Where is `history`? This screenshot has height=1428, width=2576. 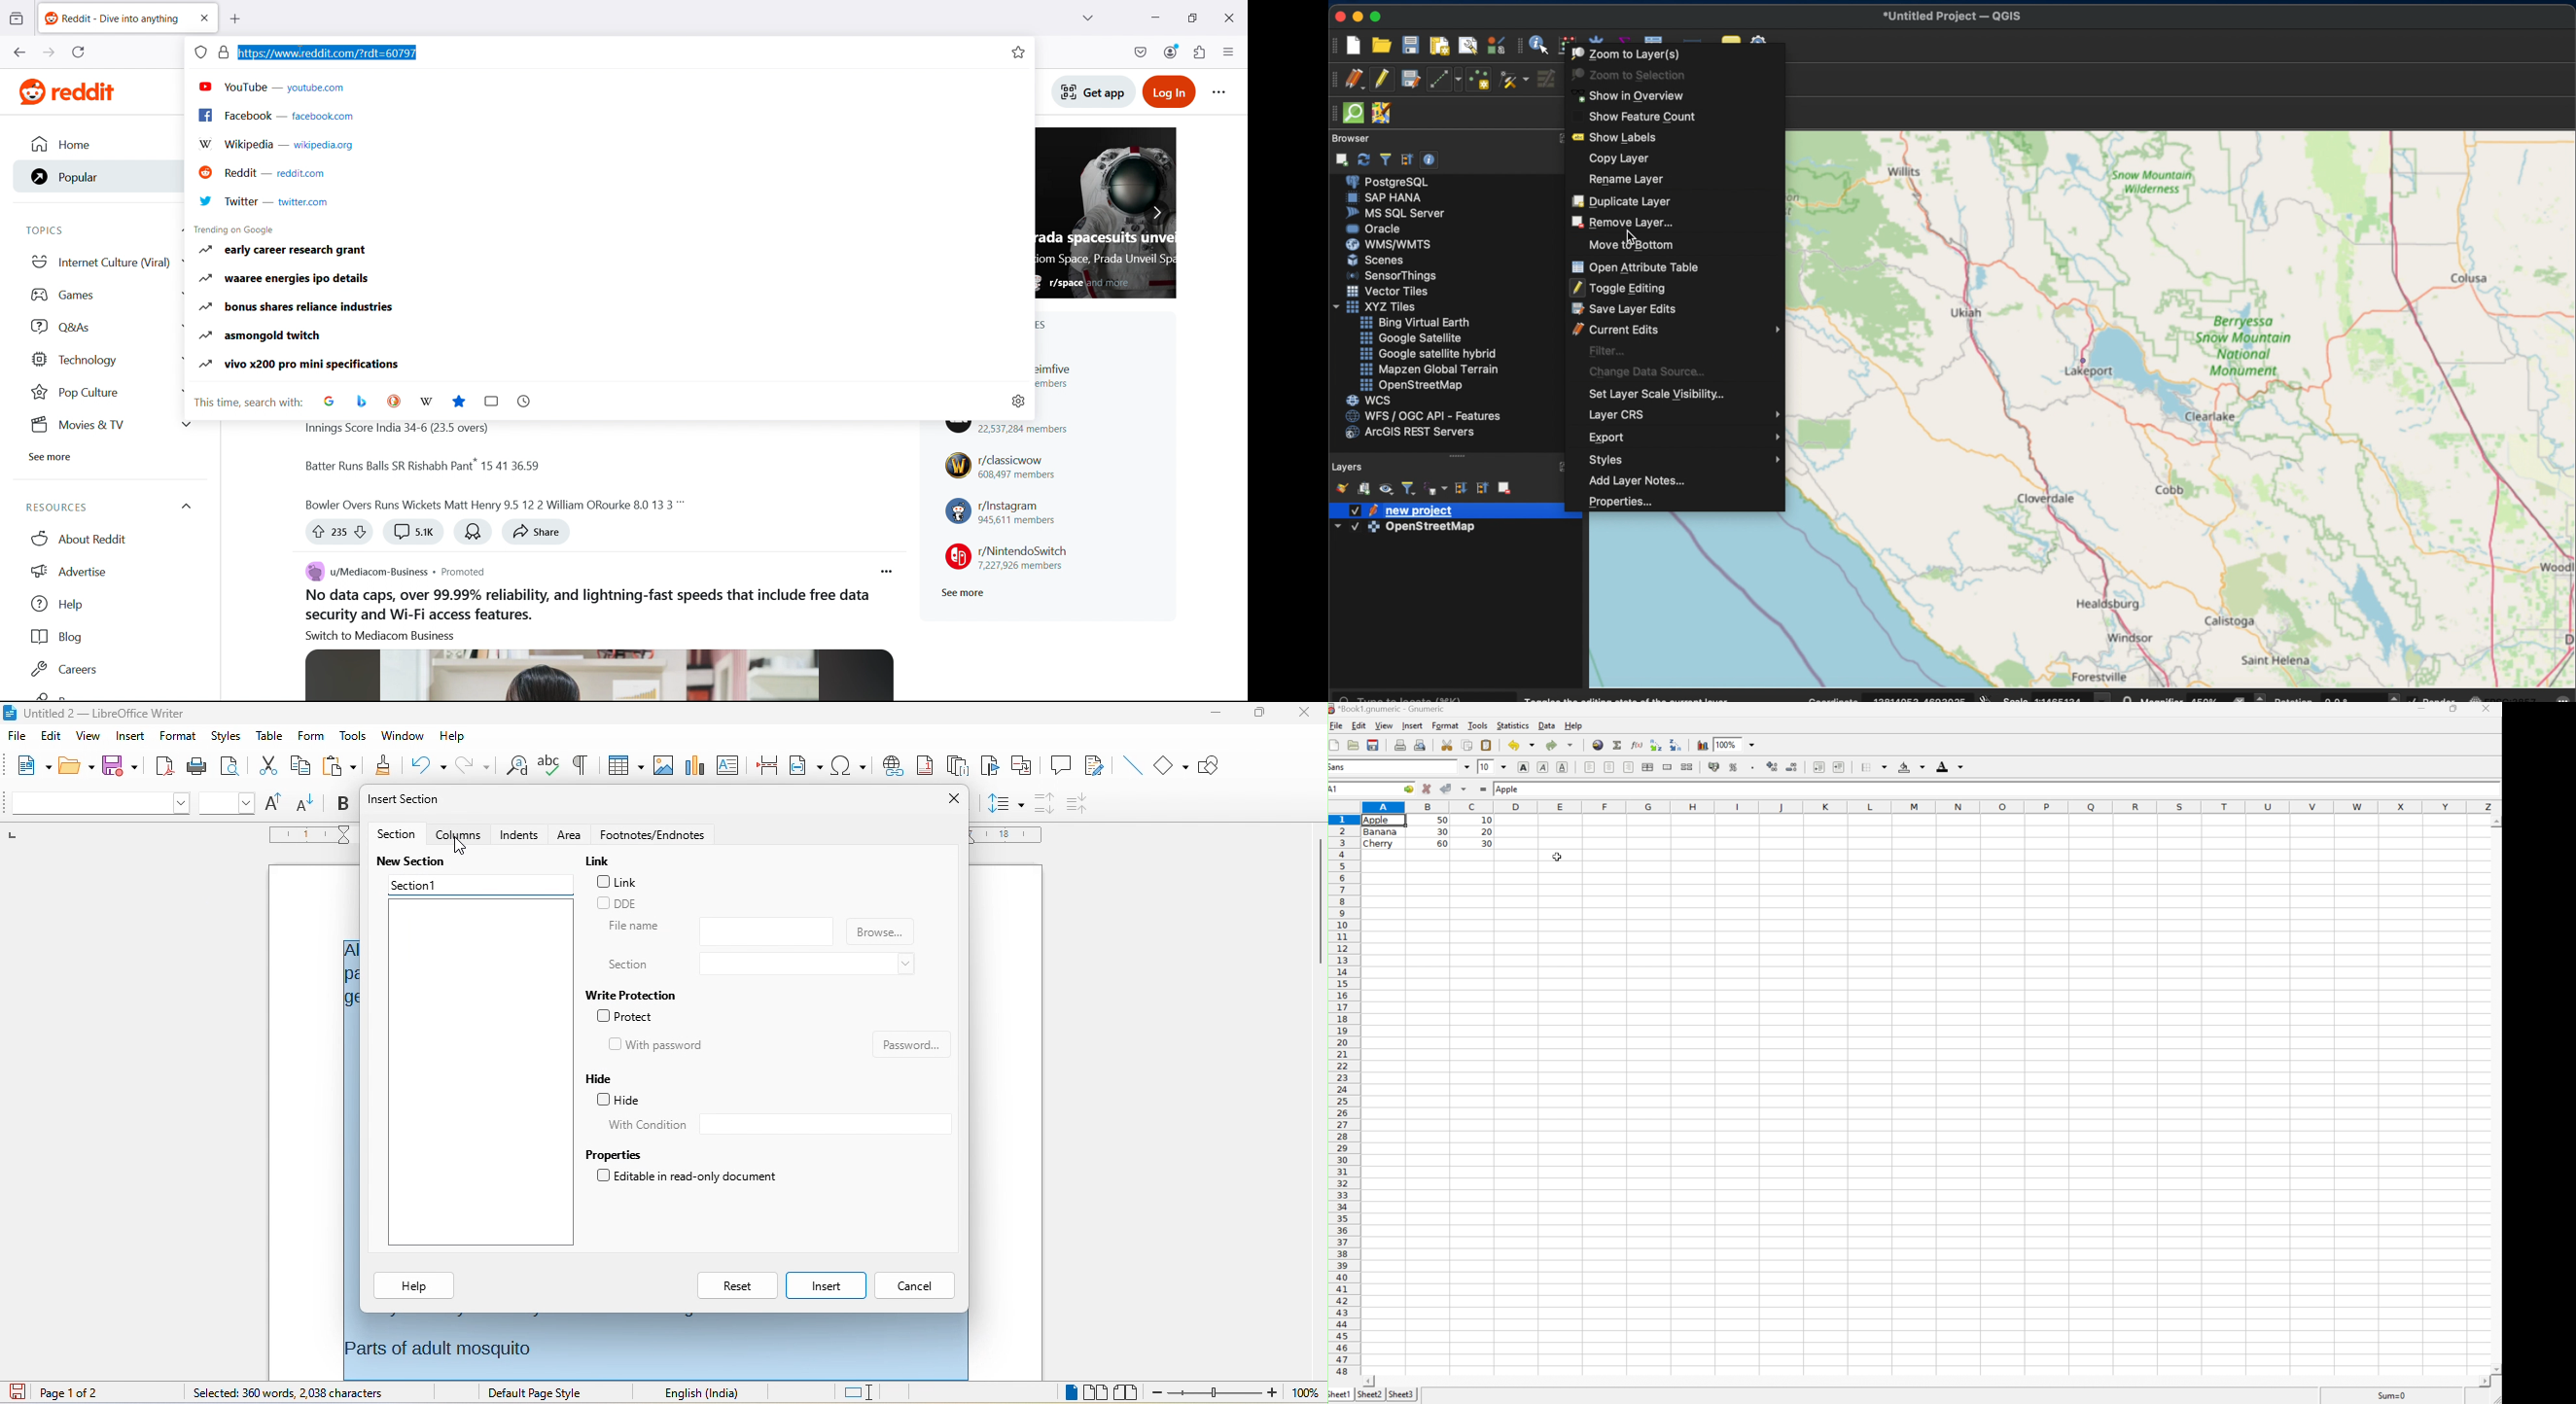
history is located at coordinates (525, 402).